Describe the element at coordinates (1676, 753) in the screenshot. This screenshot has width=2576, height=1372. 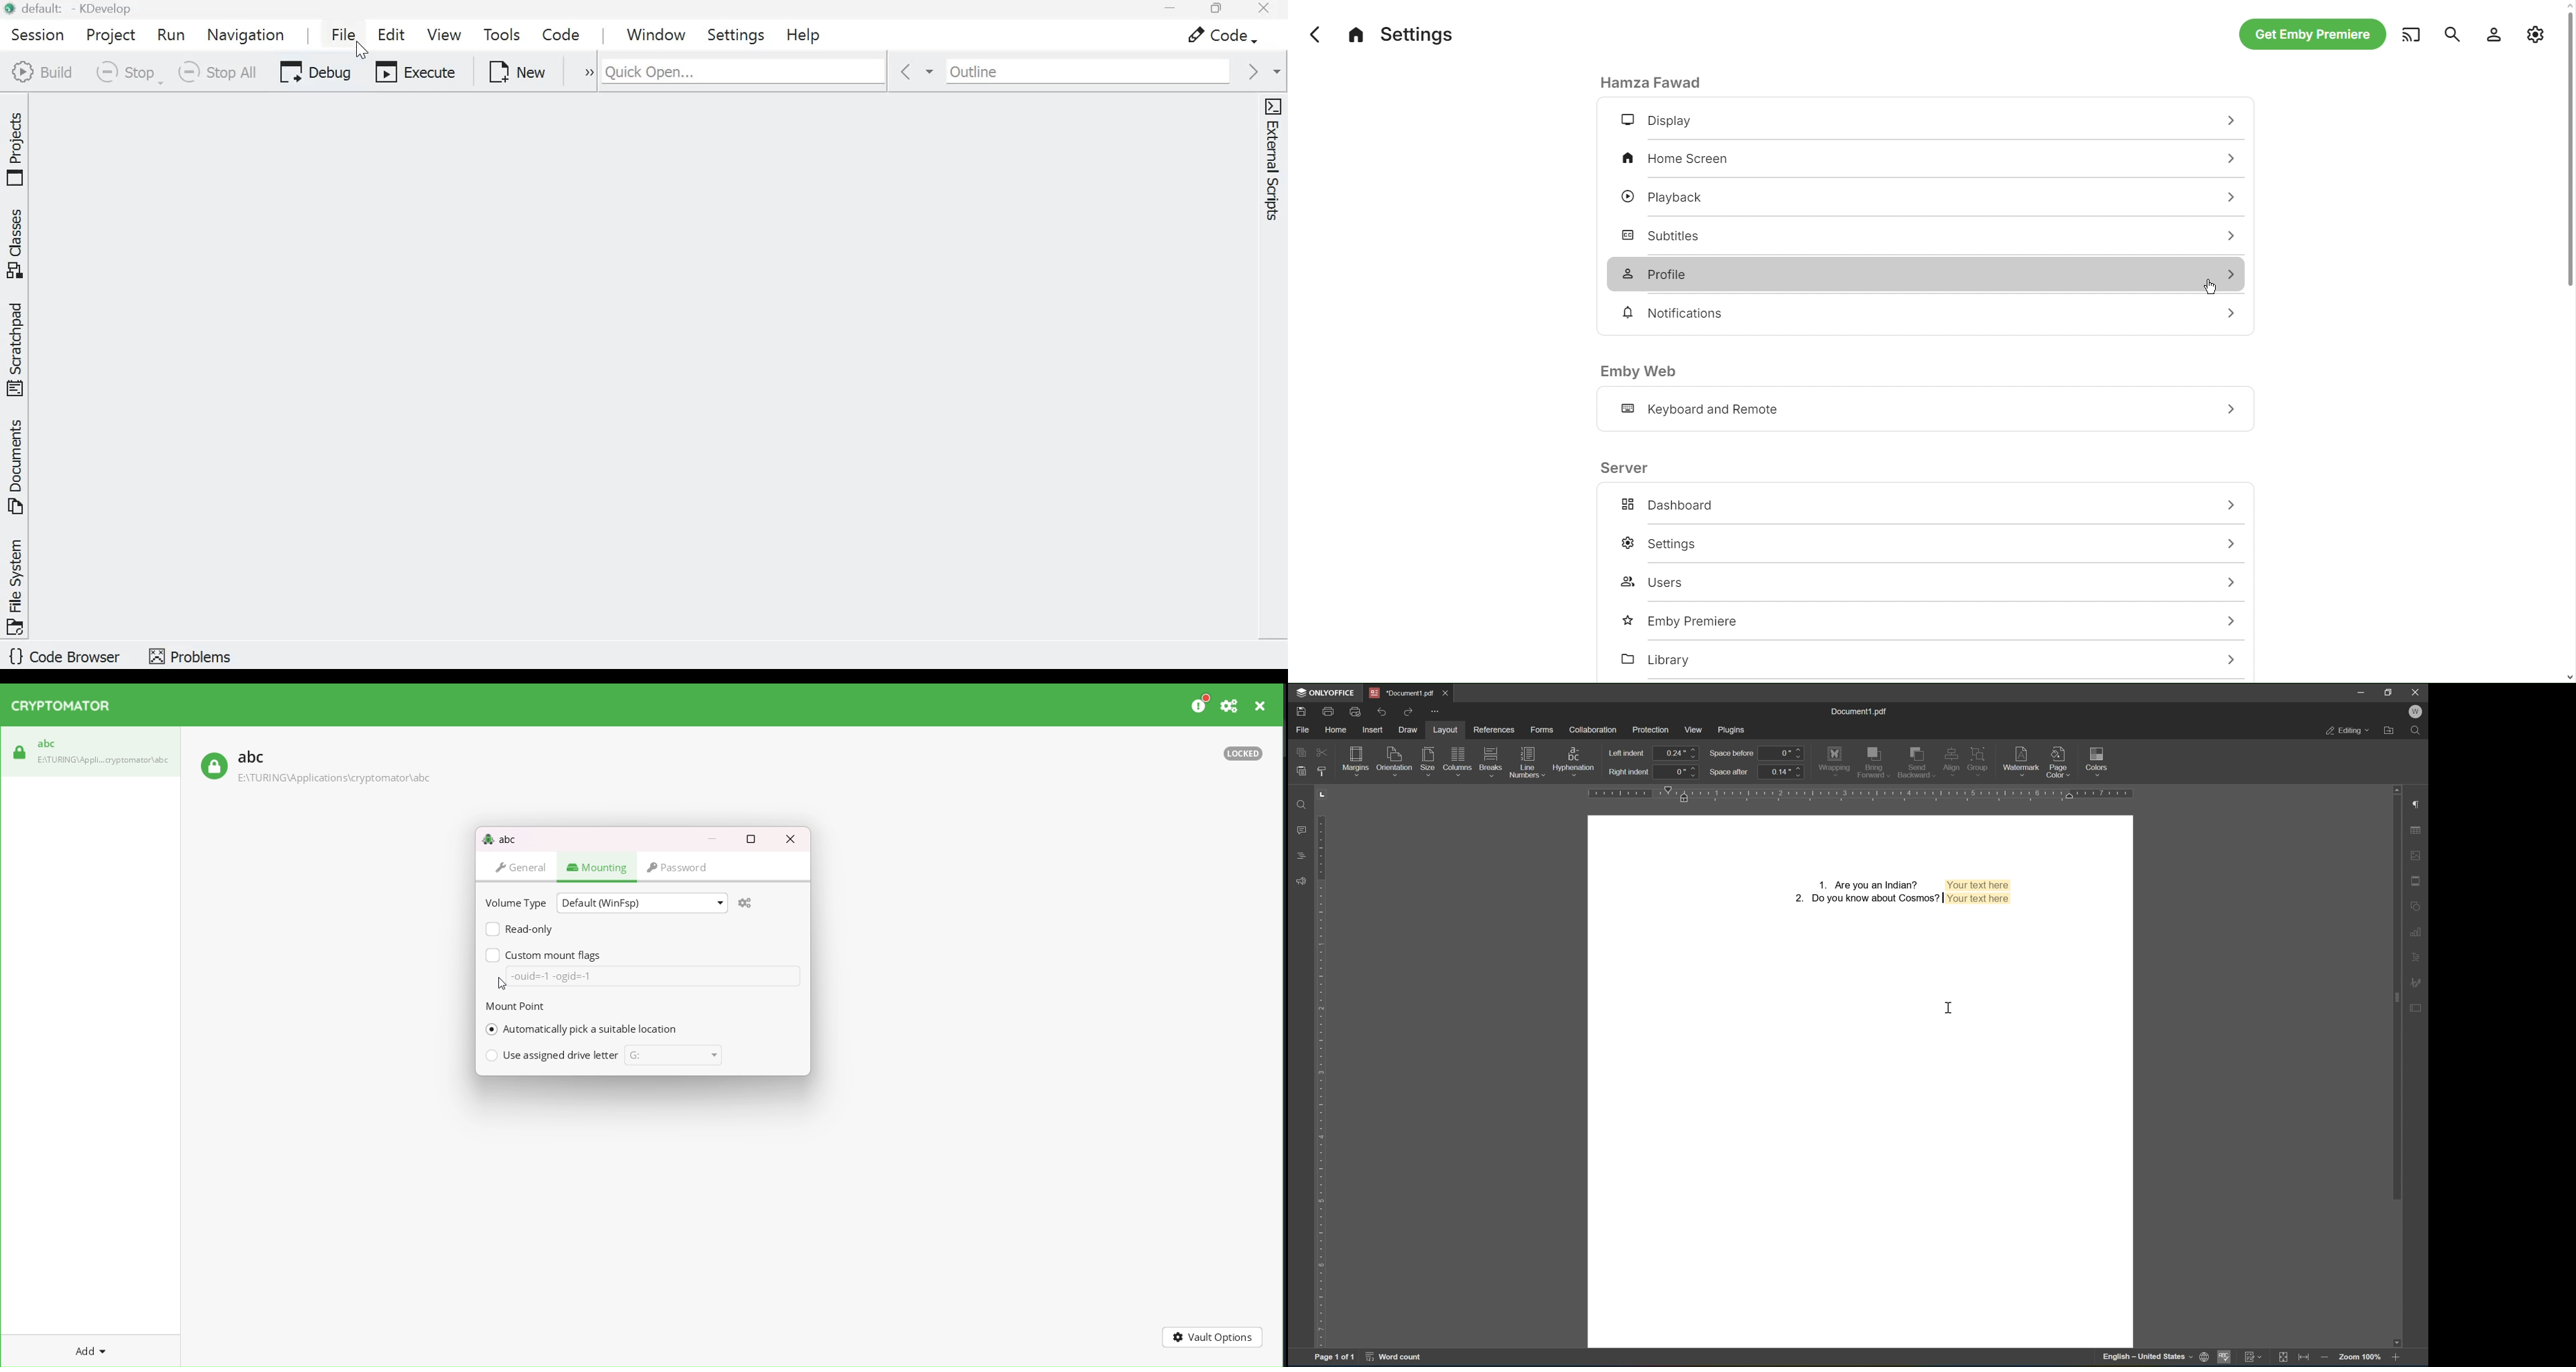
I see `0.24` at that location.